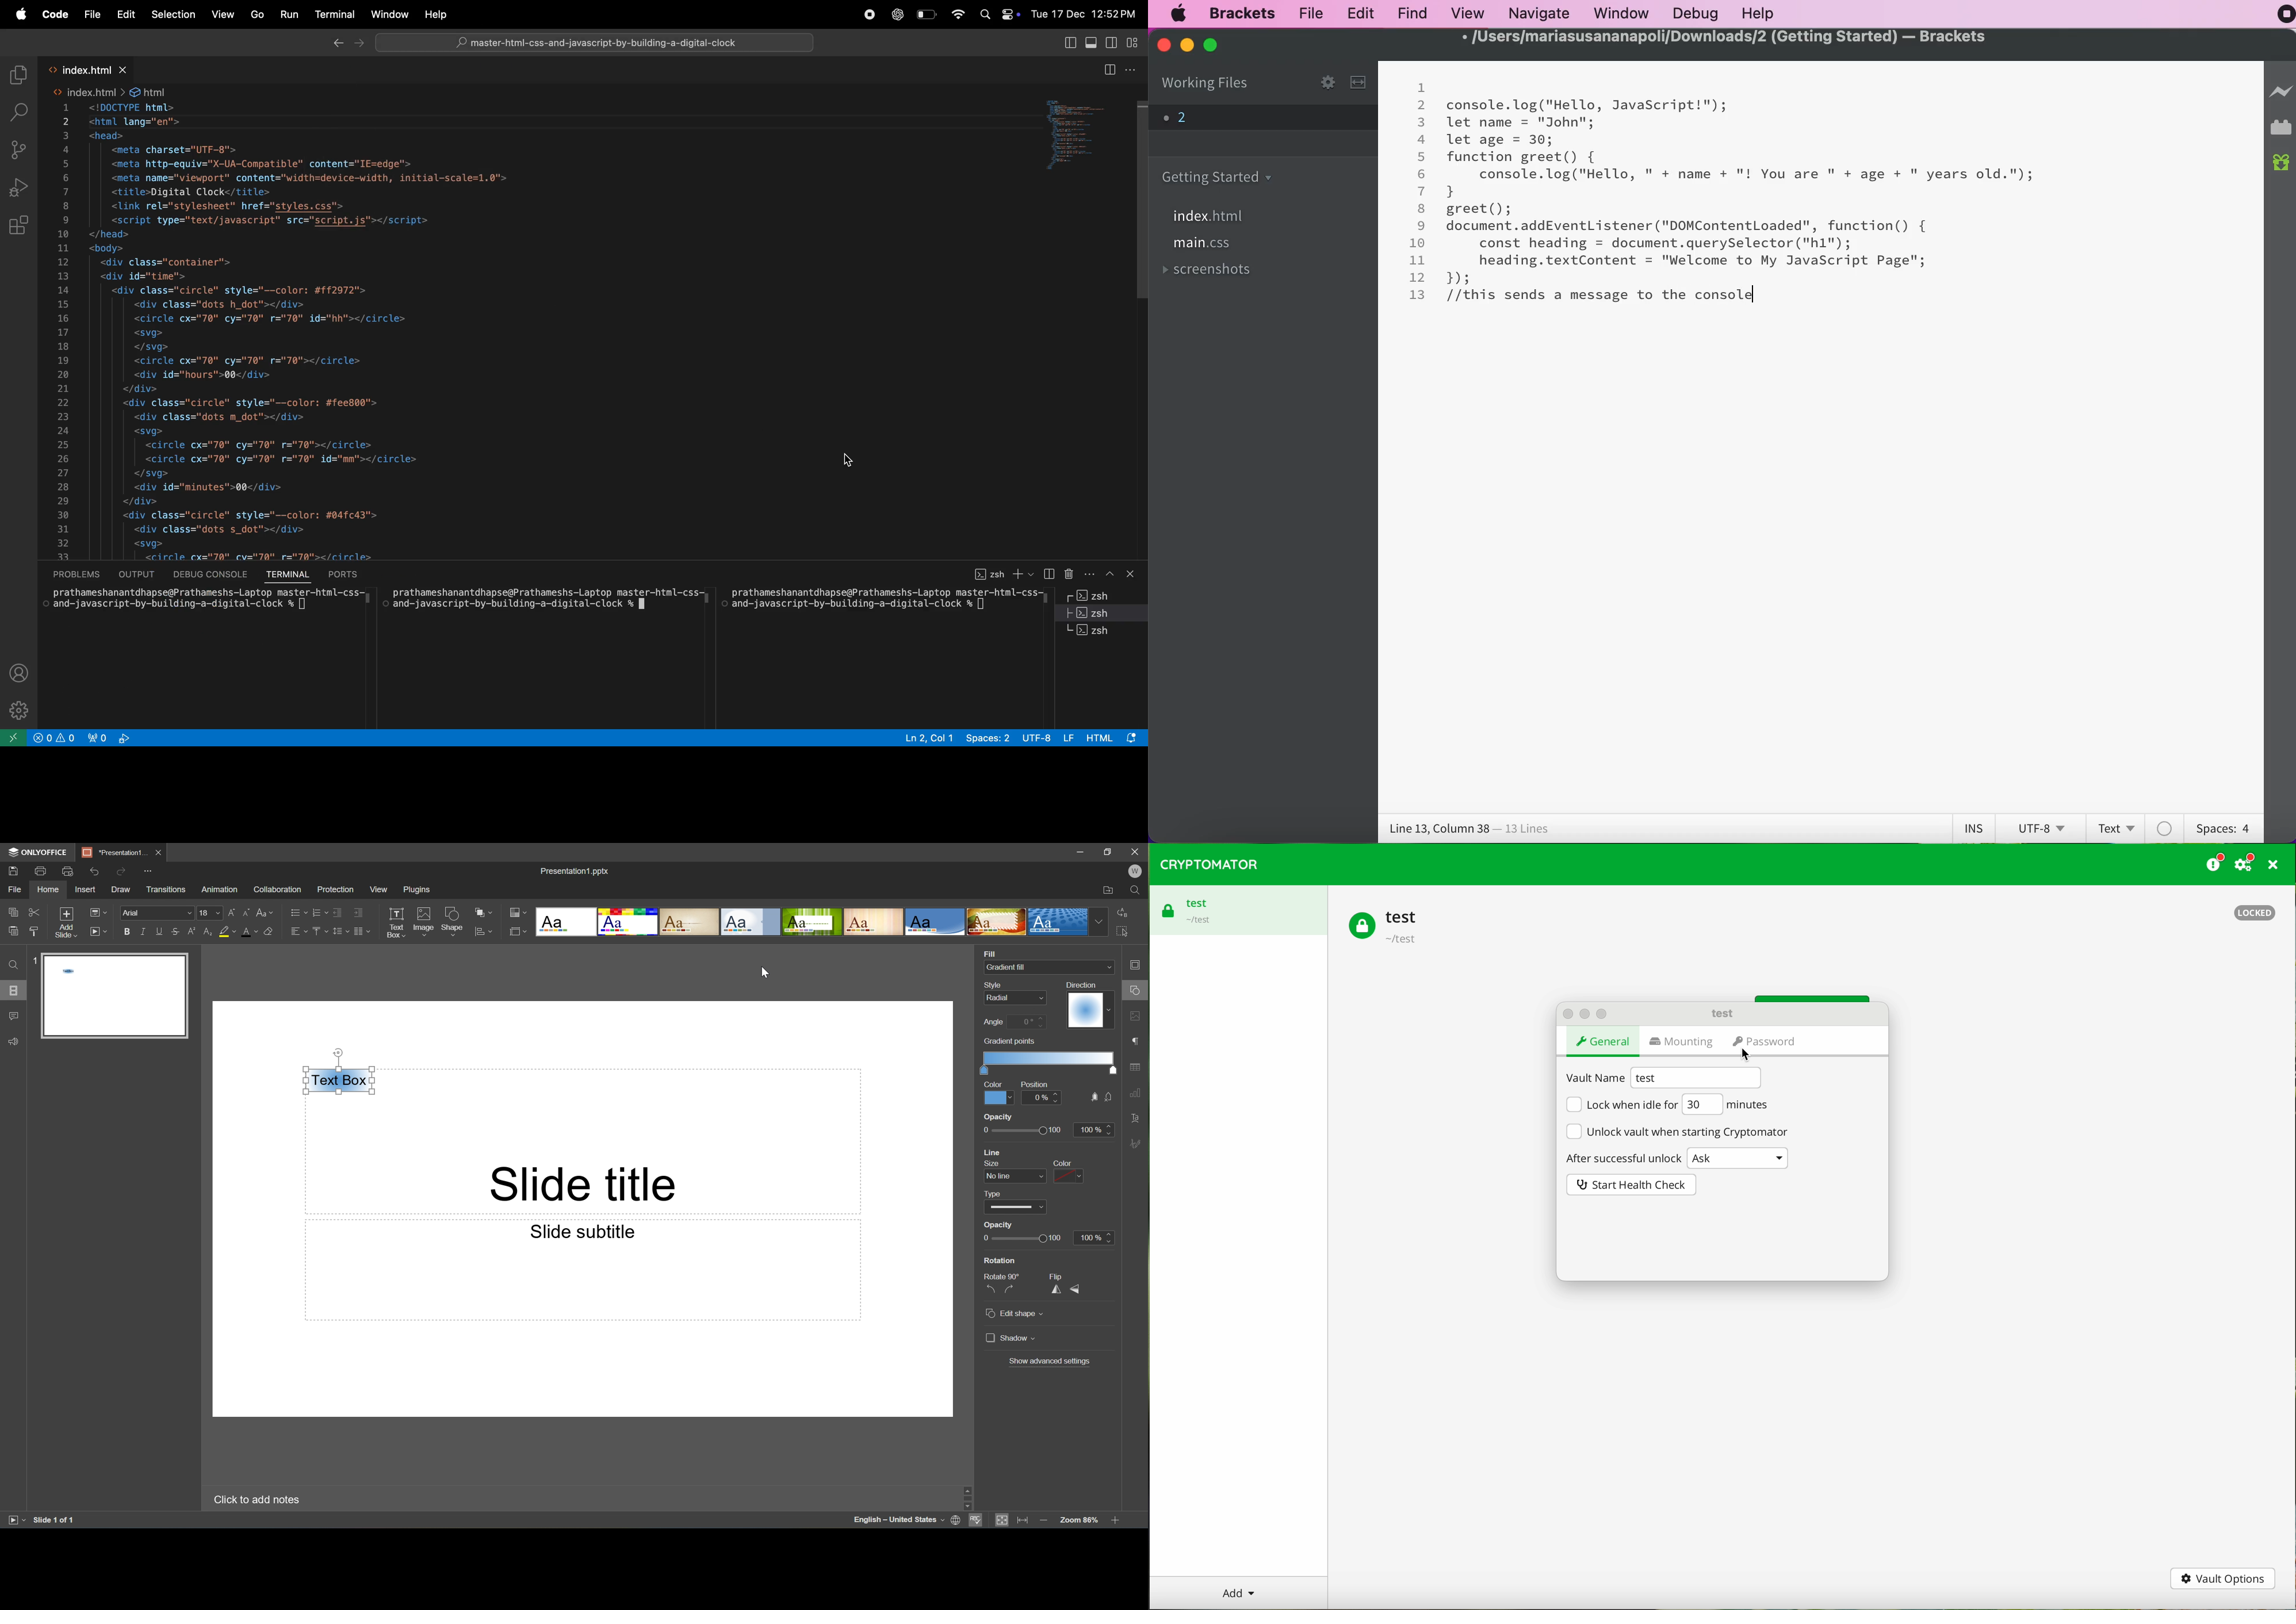 Image resolution: width=2296 pixels, height=1624 pixels. Describe the element at coordinates (1422, 190) in the screenshot. I see `7` at that location.